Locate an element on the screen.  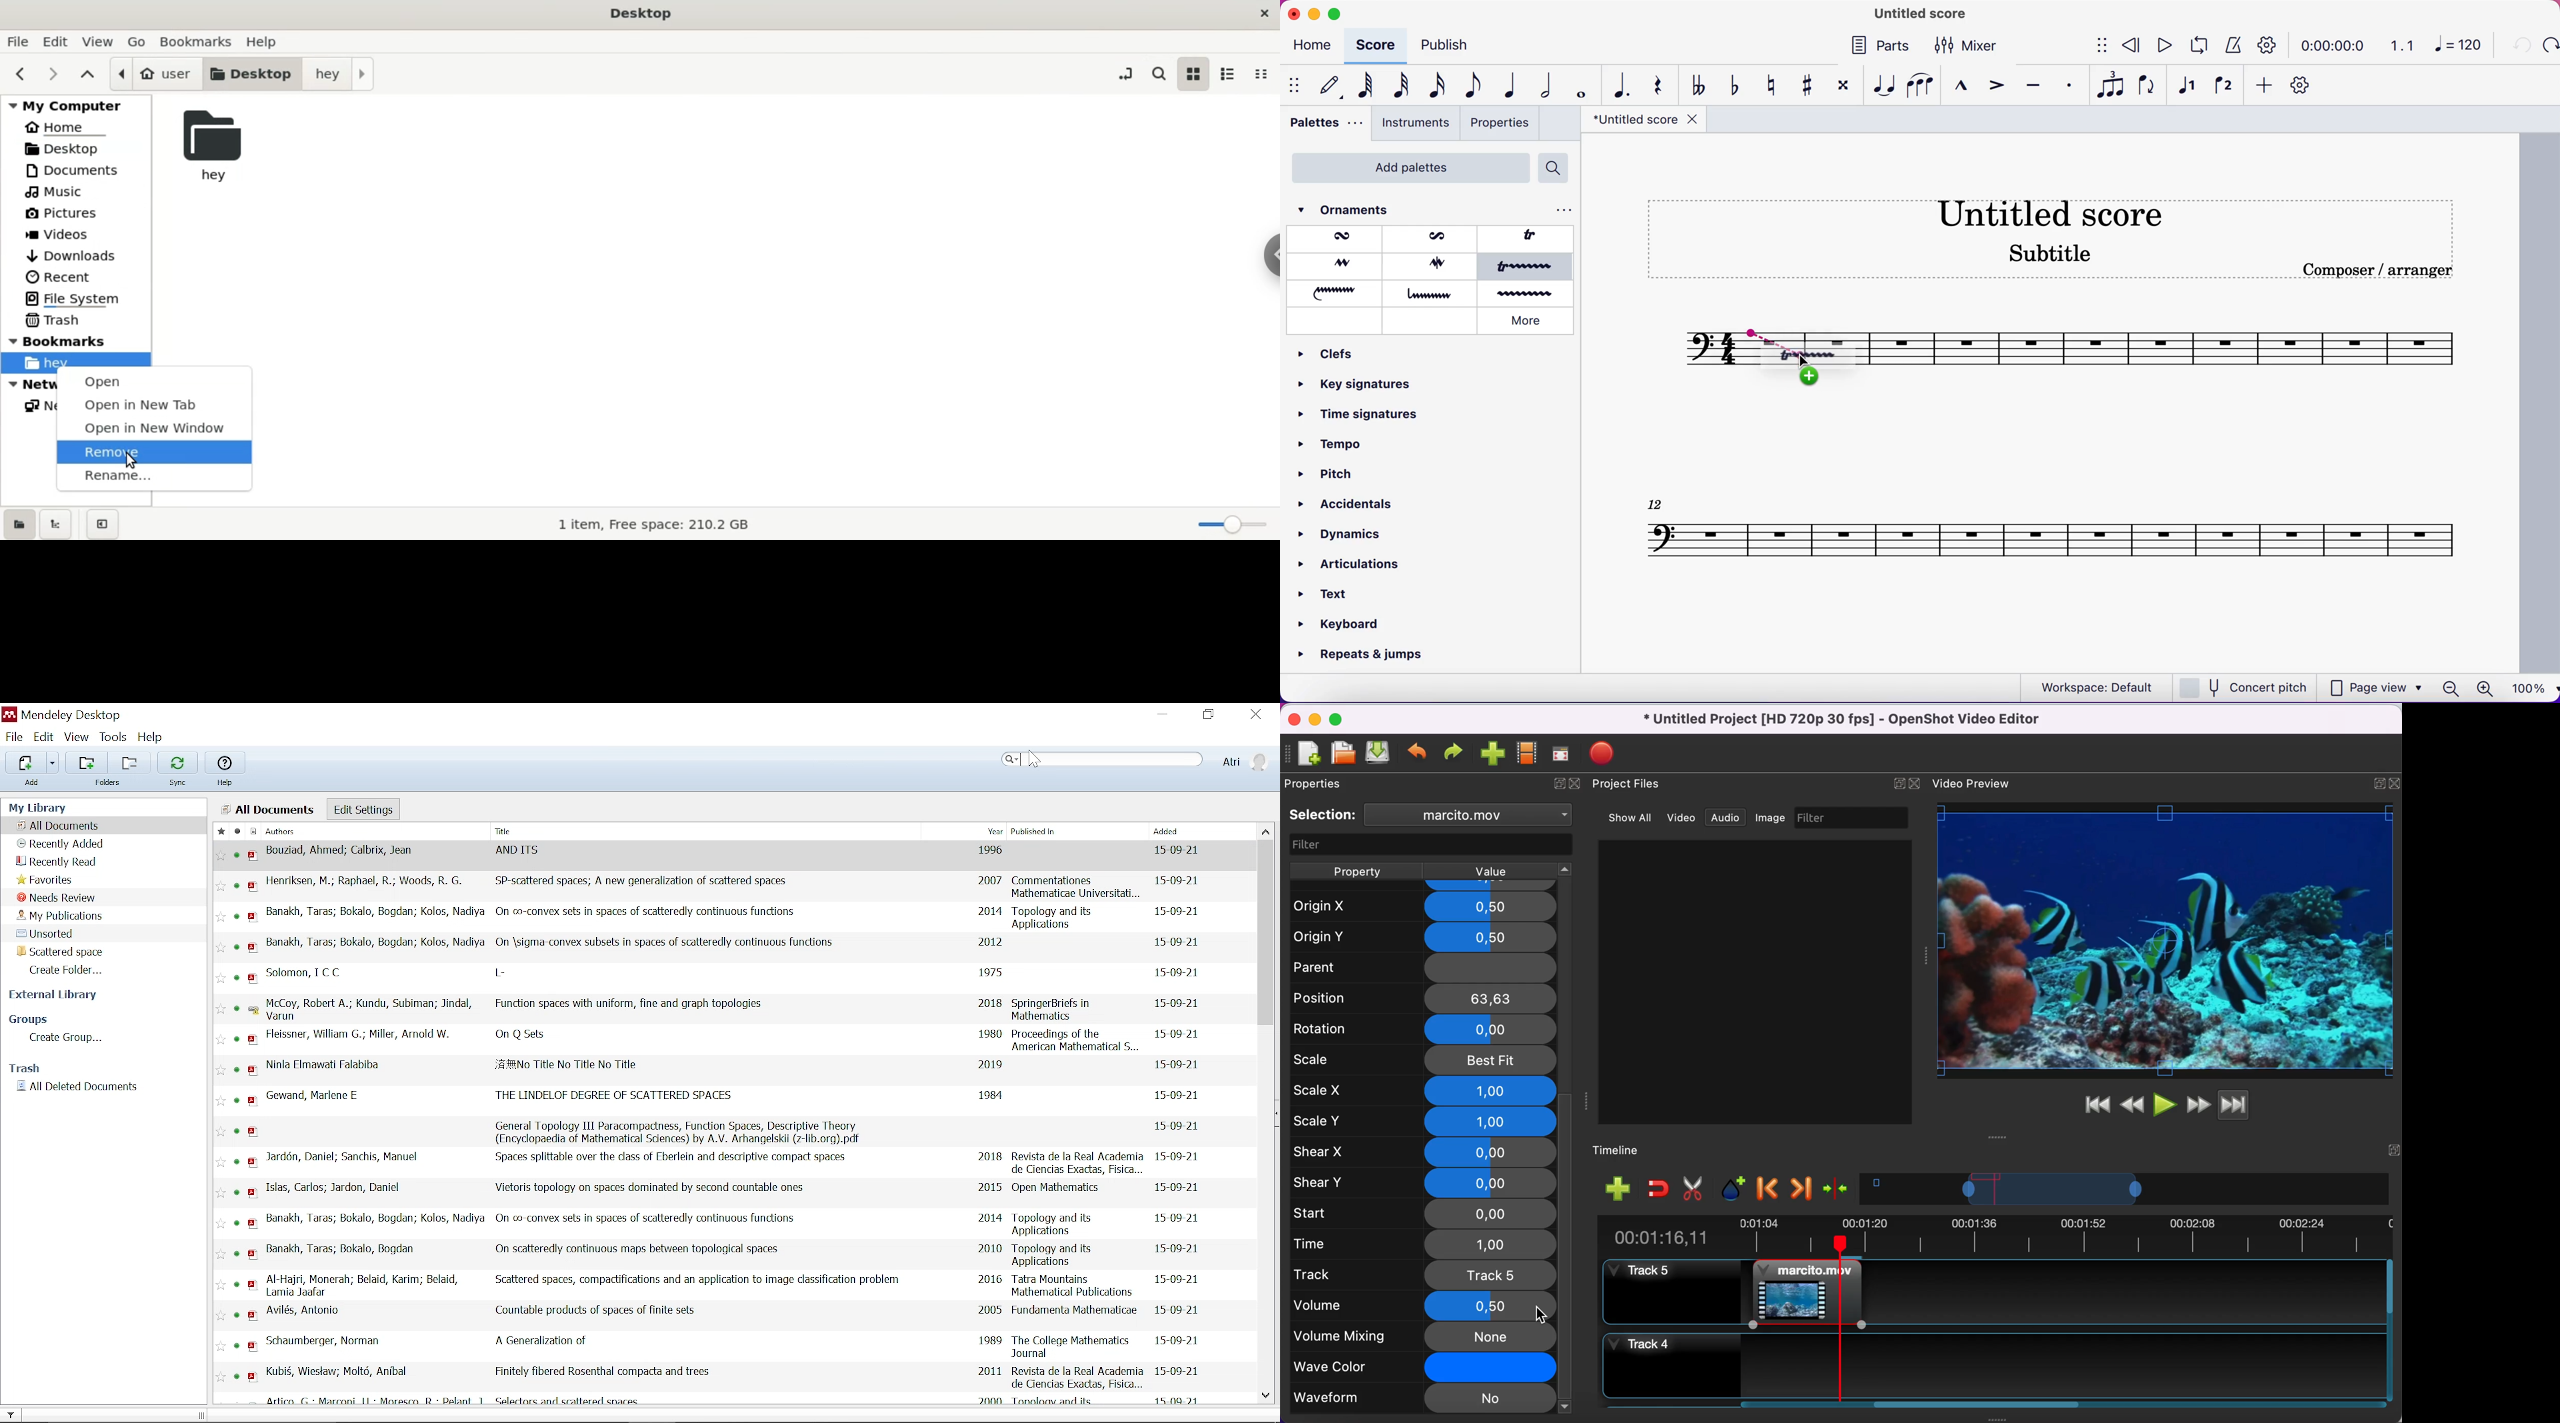
quarter note is located at coordinates (1508, 86).